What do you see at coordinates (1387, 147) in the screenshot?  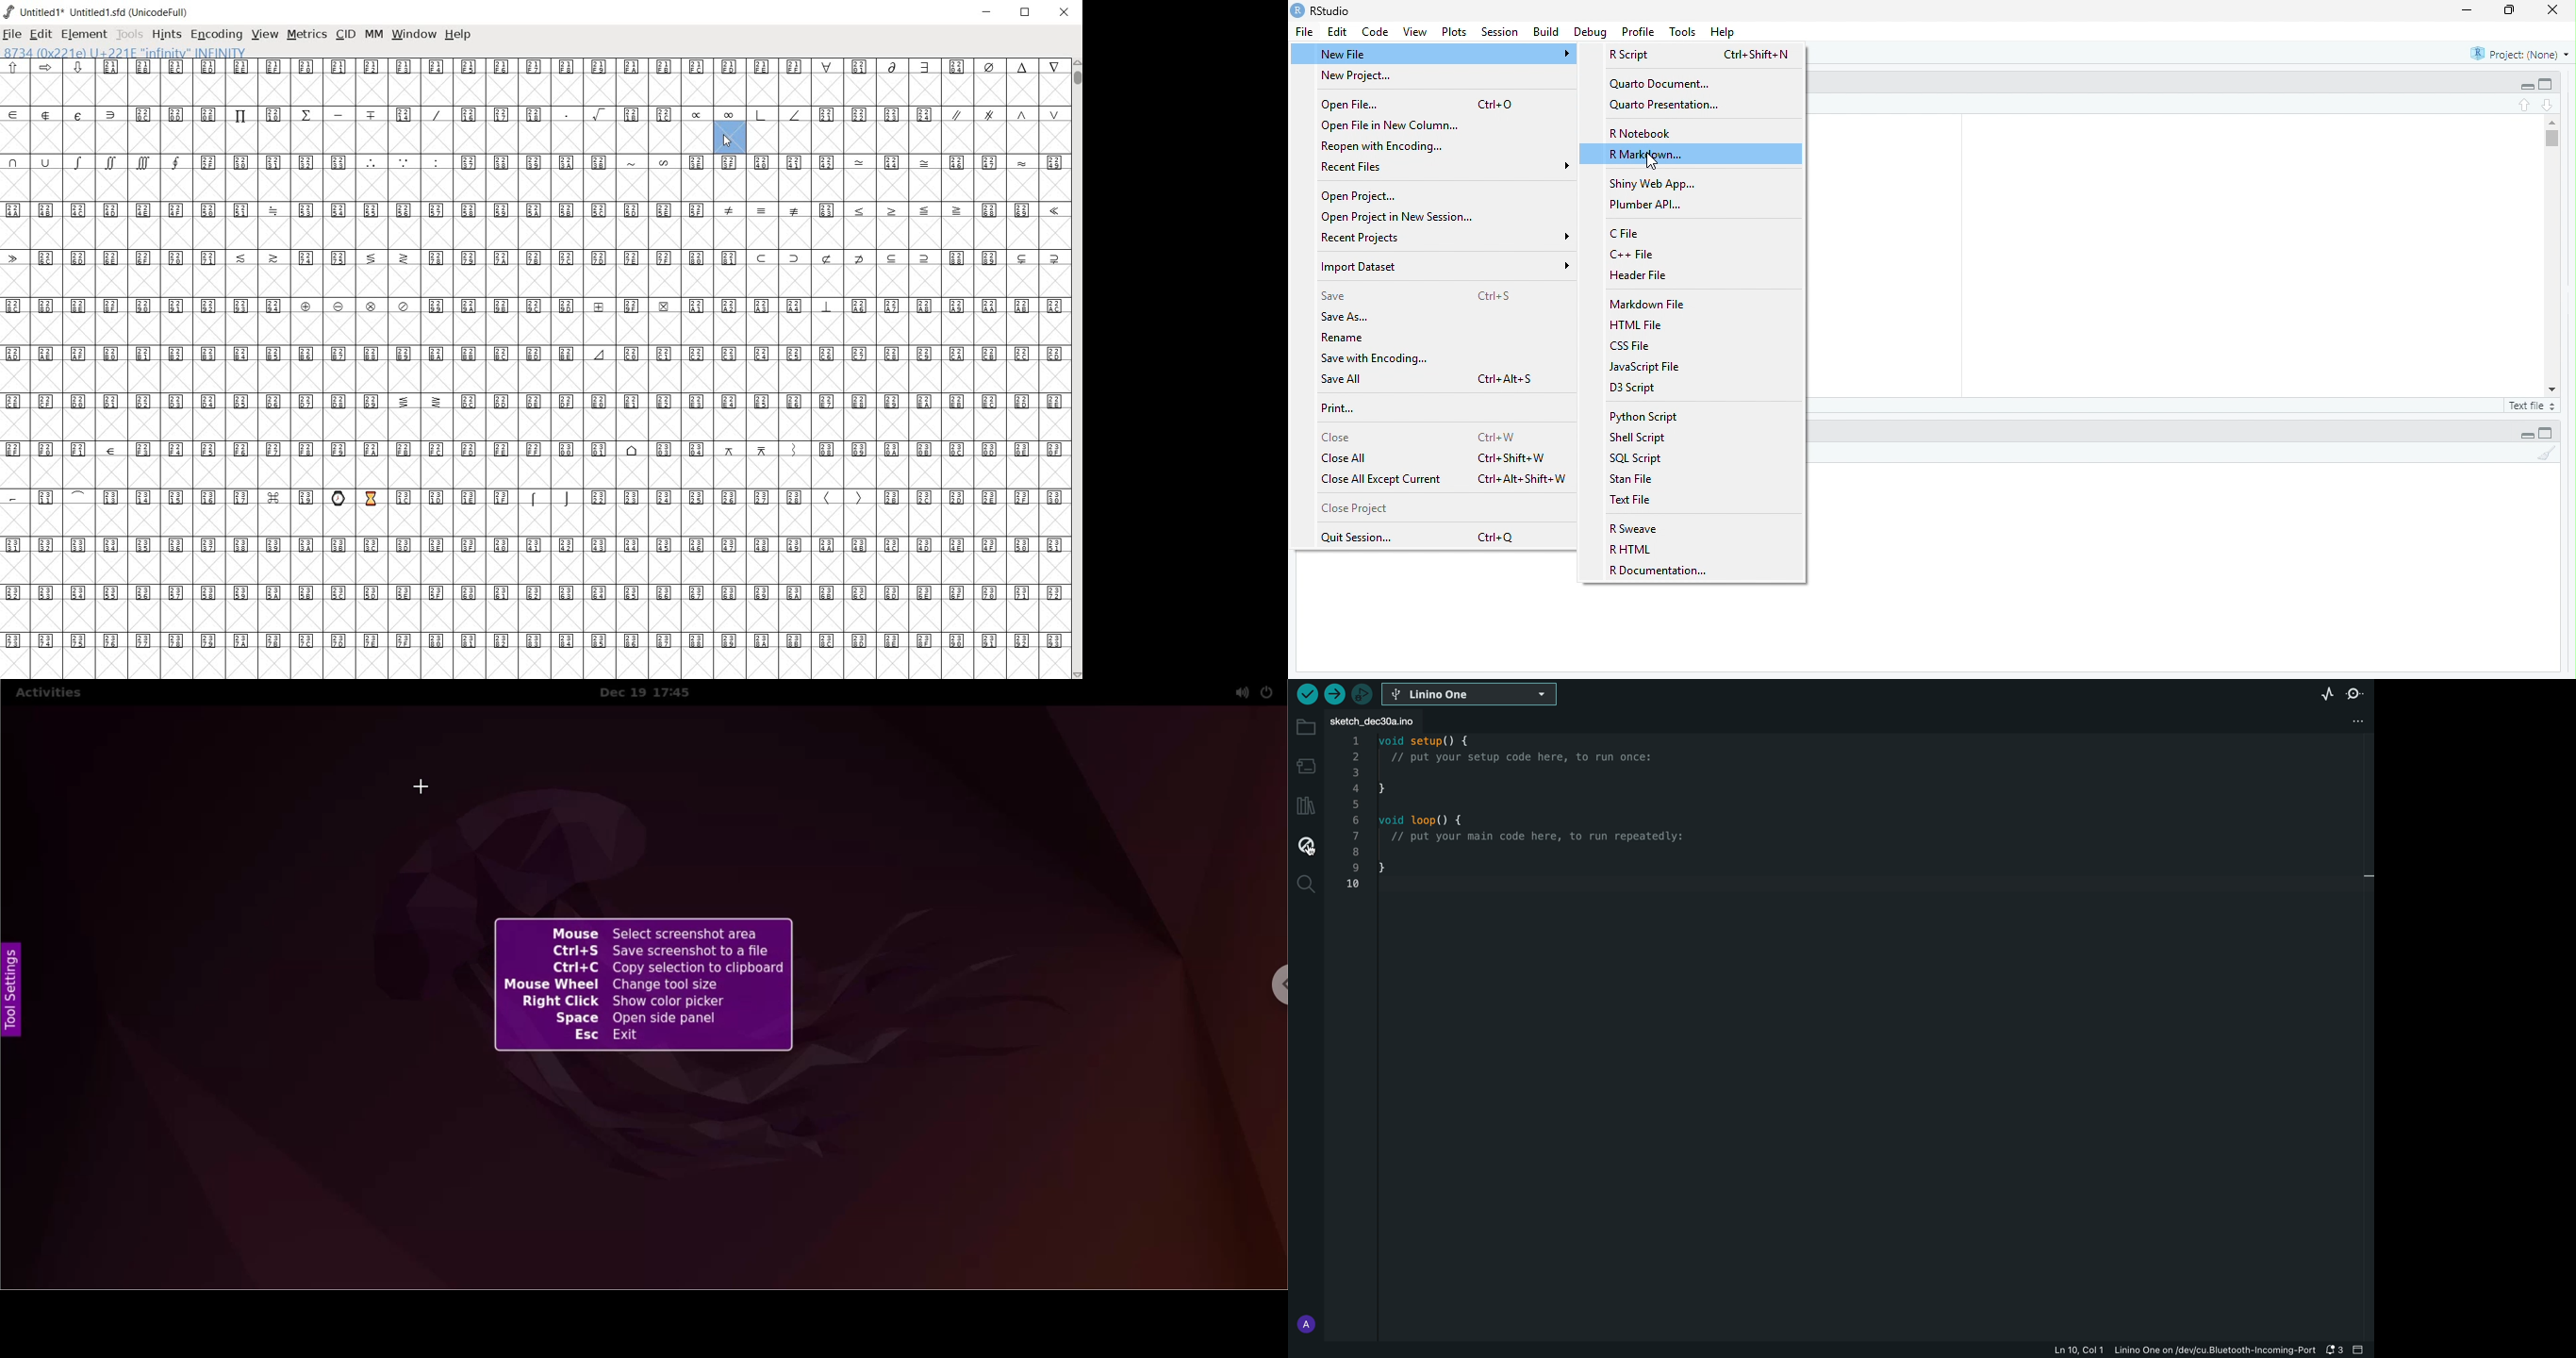 I see `Reopen with Encoding.` at bounding box center [1387, 147].